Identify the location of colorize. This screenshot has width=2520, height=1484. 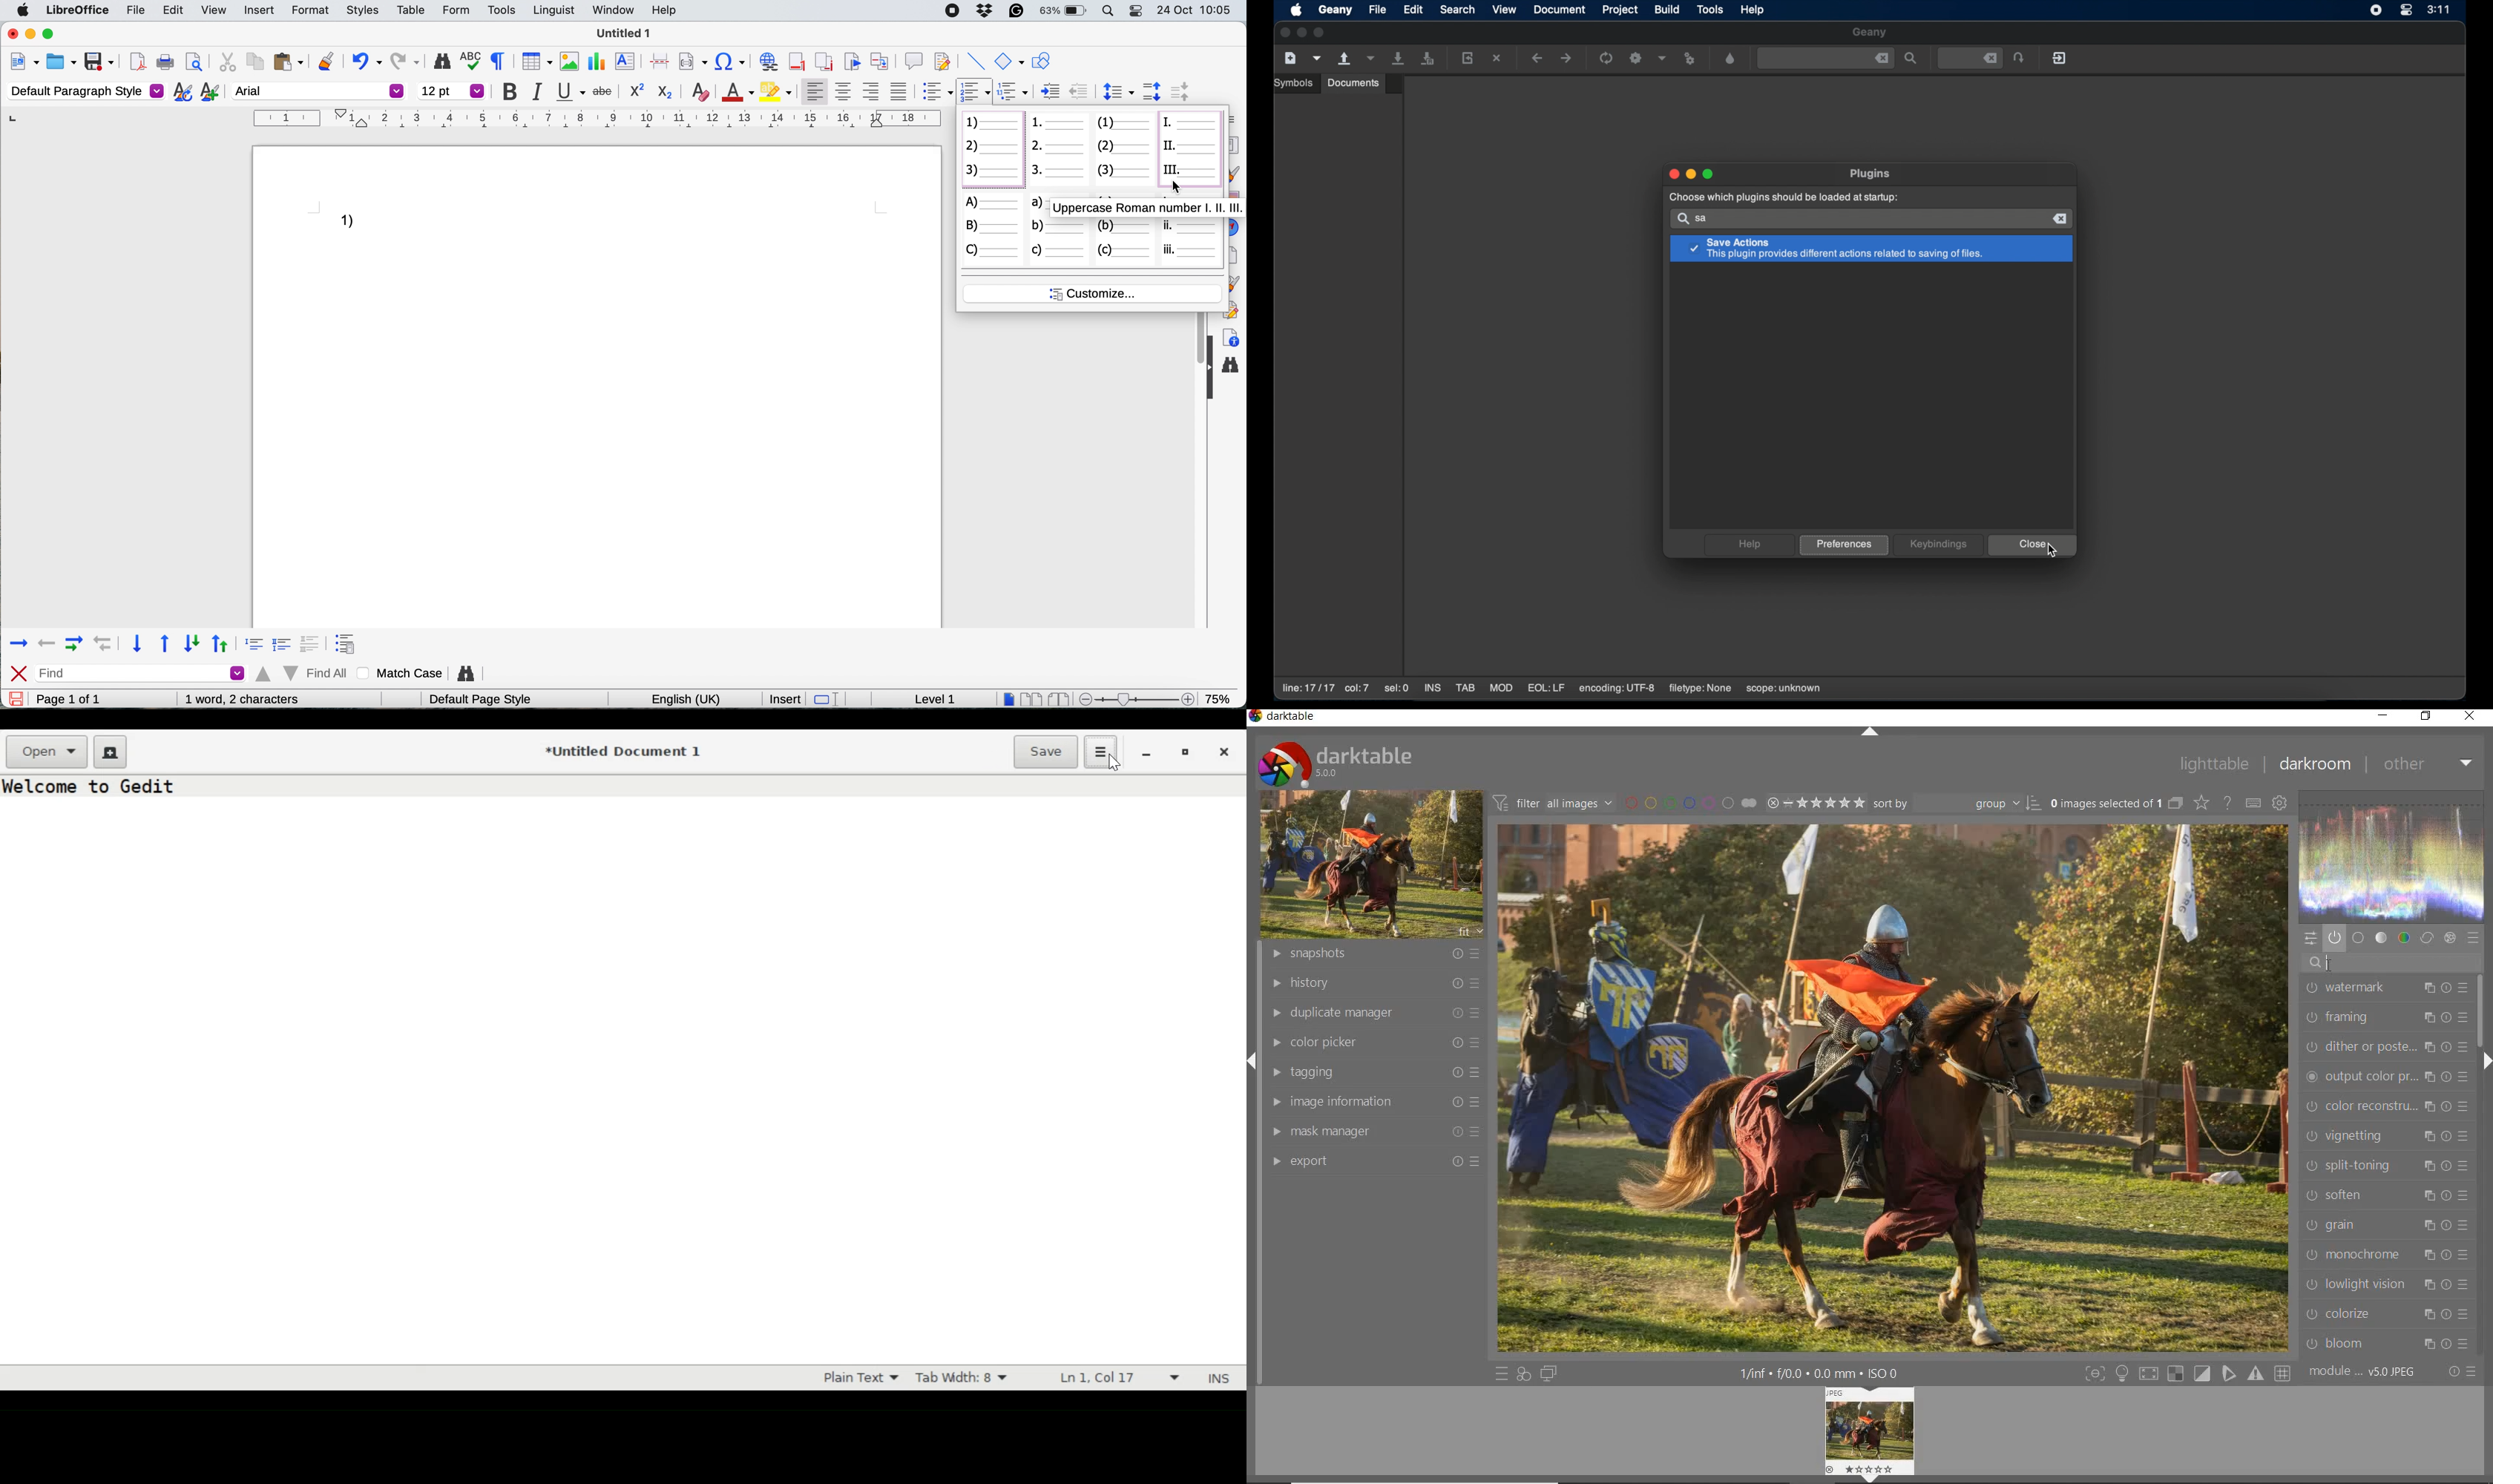
(2385, 1315).